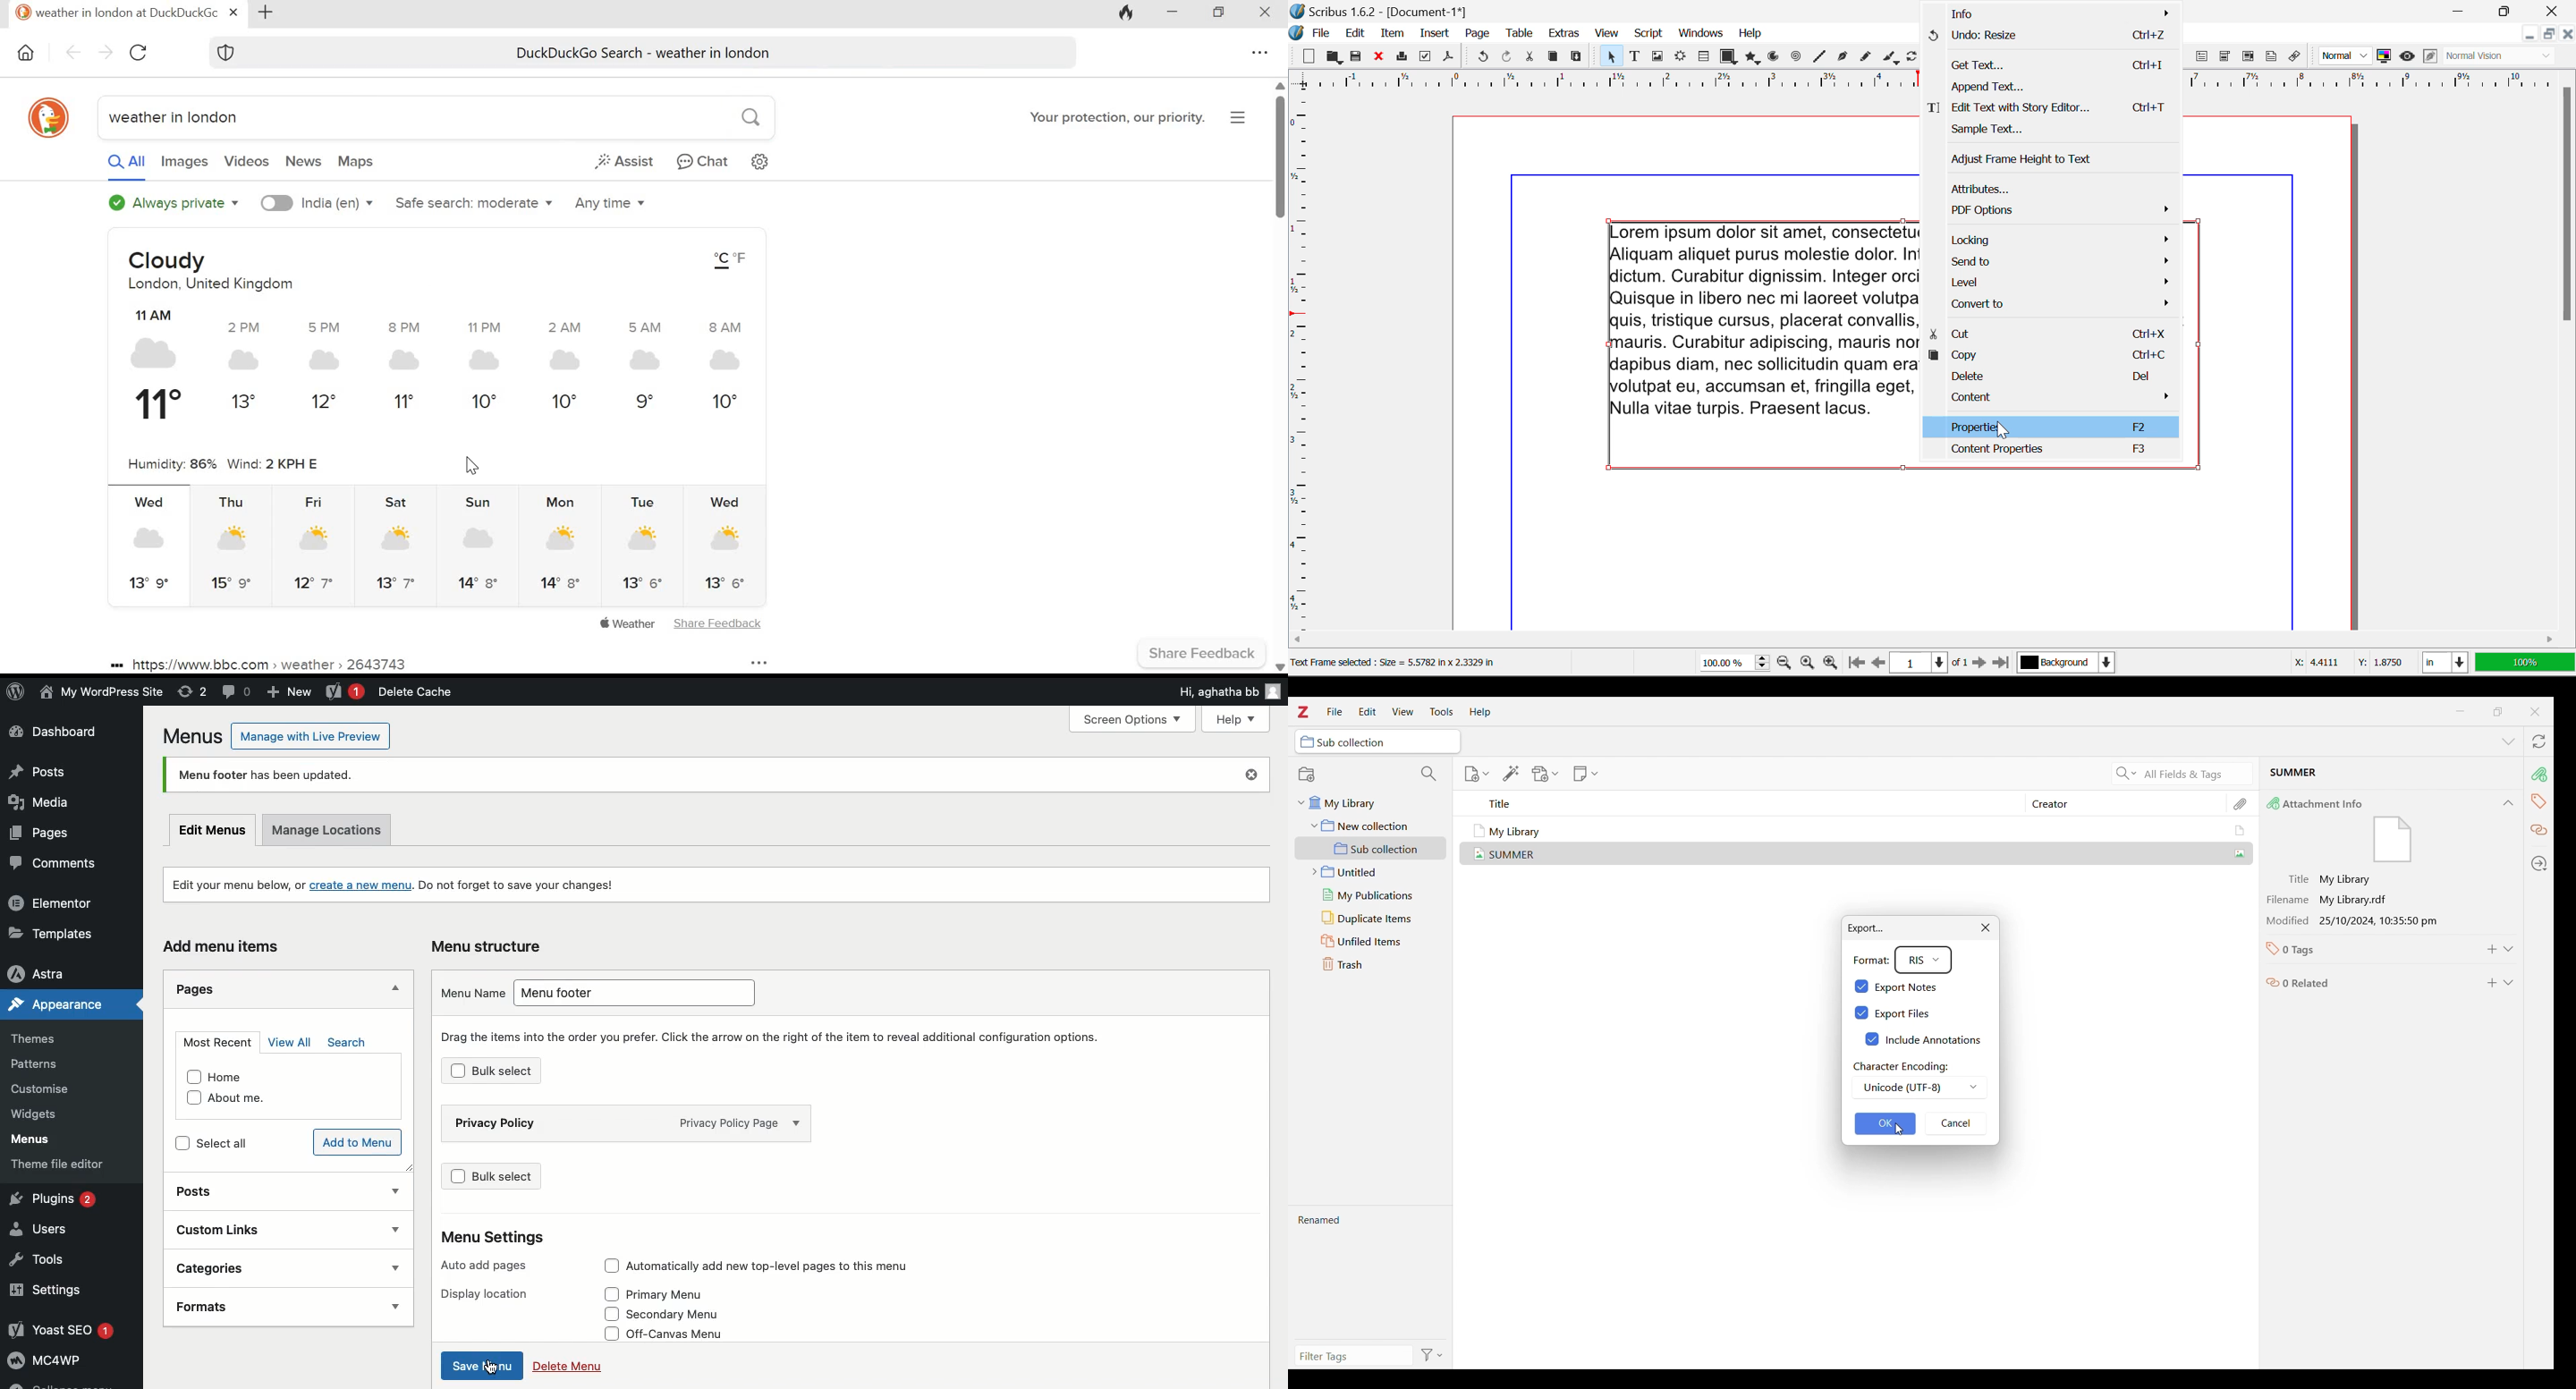 This screenshot has width=2576, height=1400. I want to click on Display Measurement, so click(2525, 665).